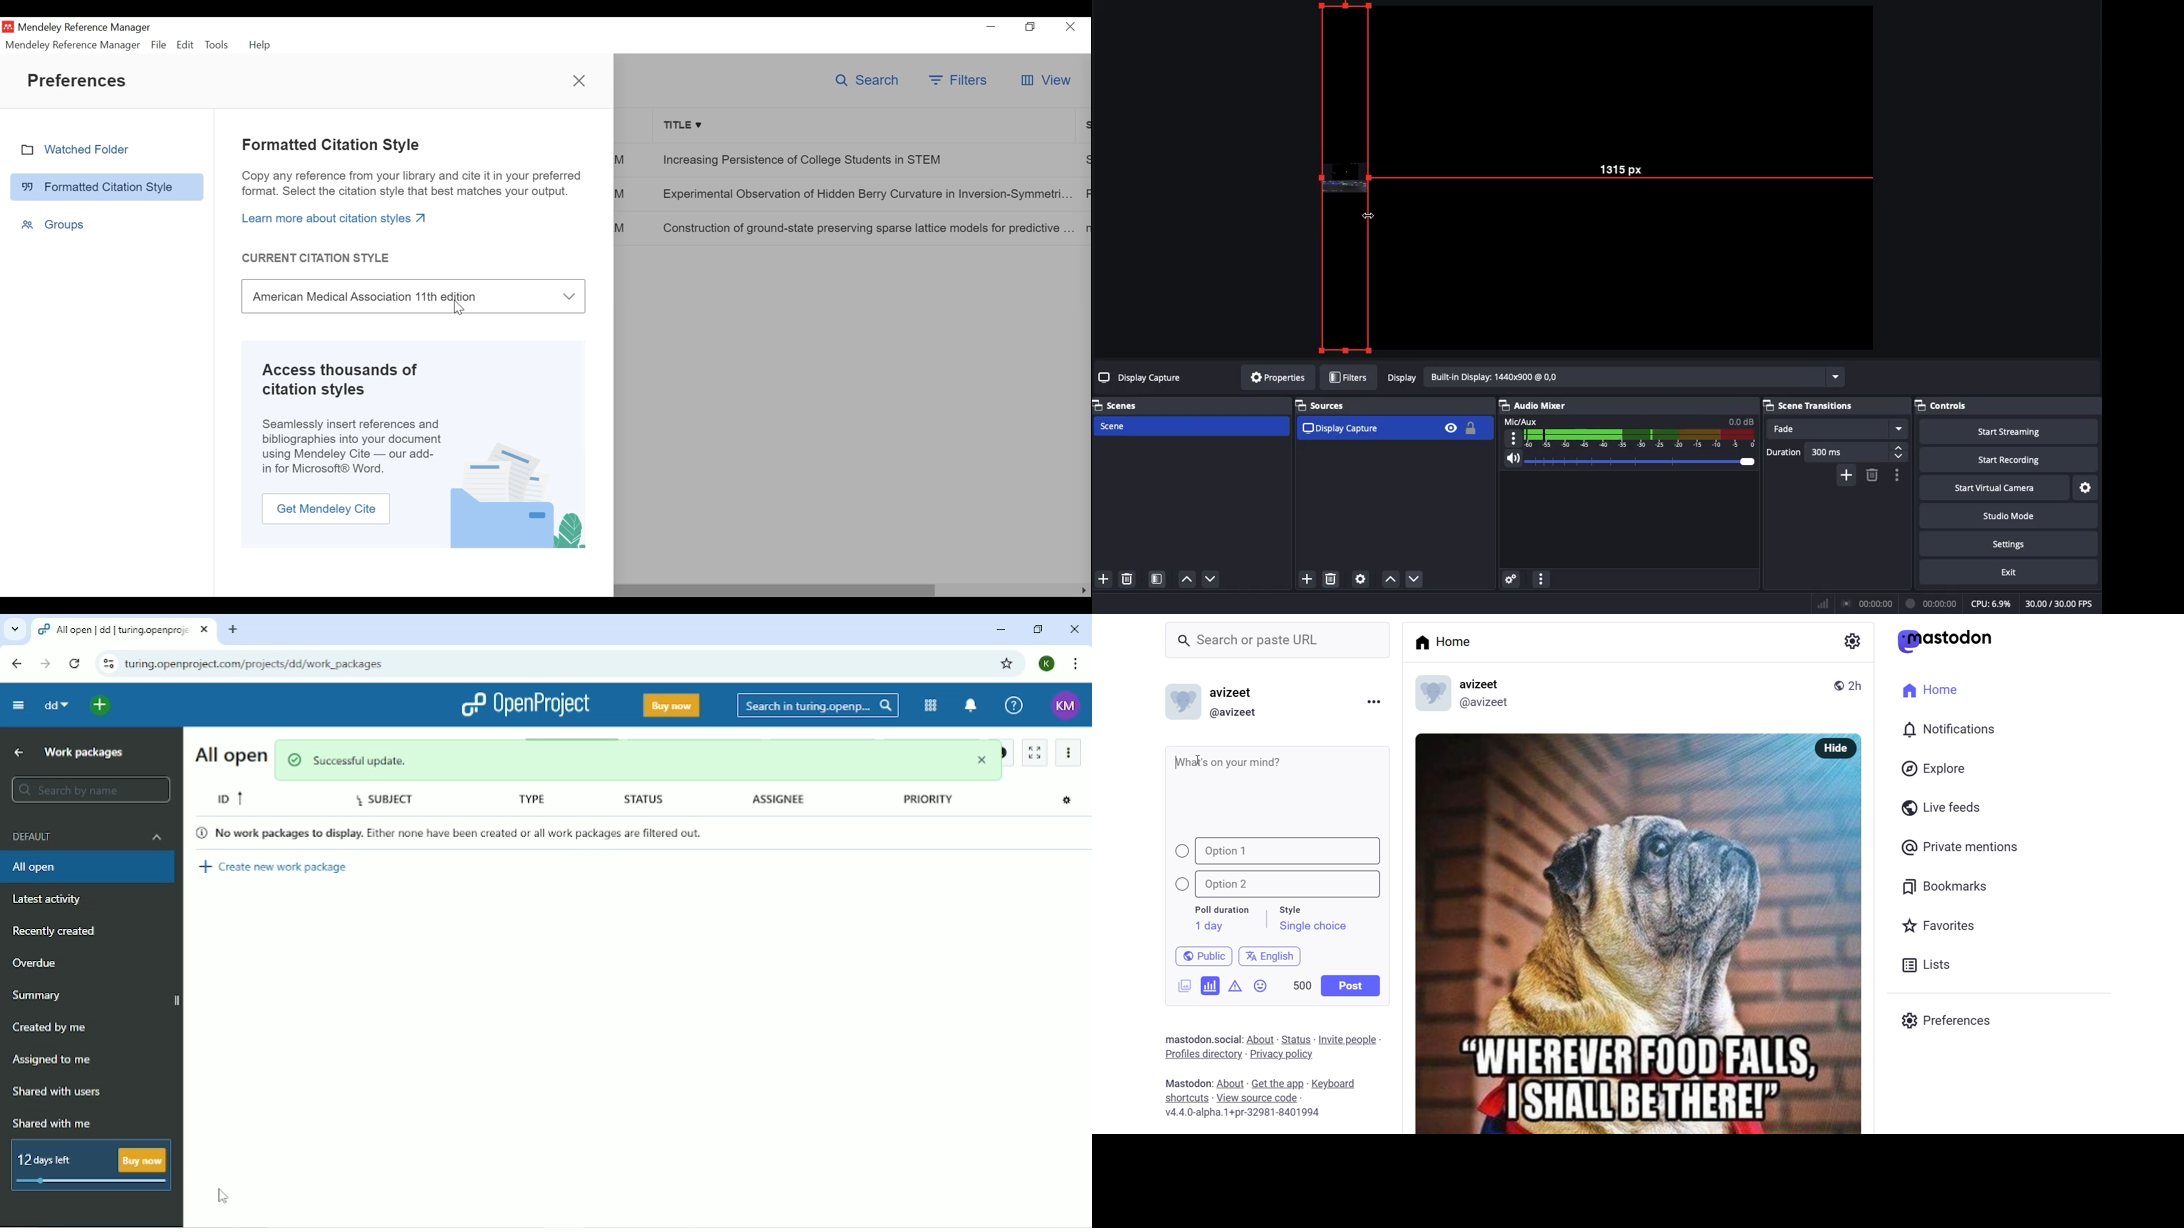 This screenshot has height=1232, width=2184. What do you see at coordinates (869, 81) in the screenshot?
I see `Search ` at bounding box center [869, 81].